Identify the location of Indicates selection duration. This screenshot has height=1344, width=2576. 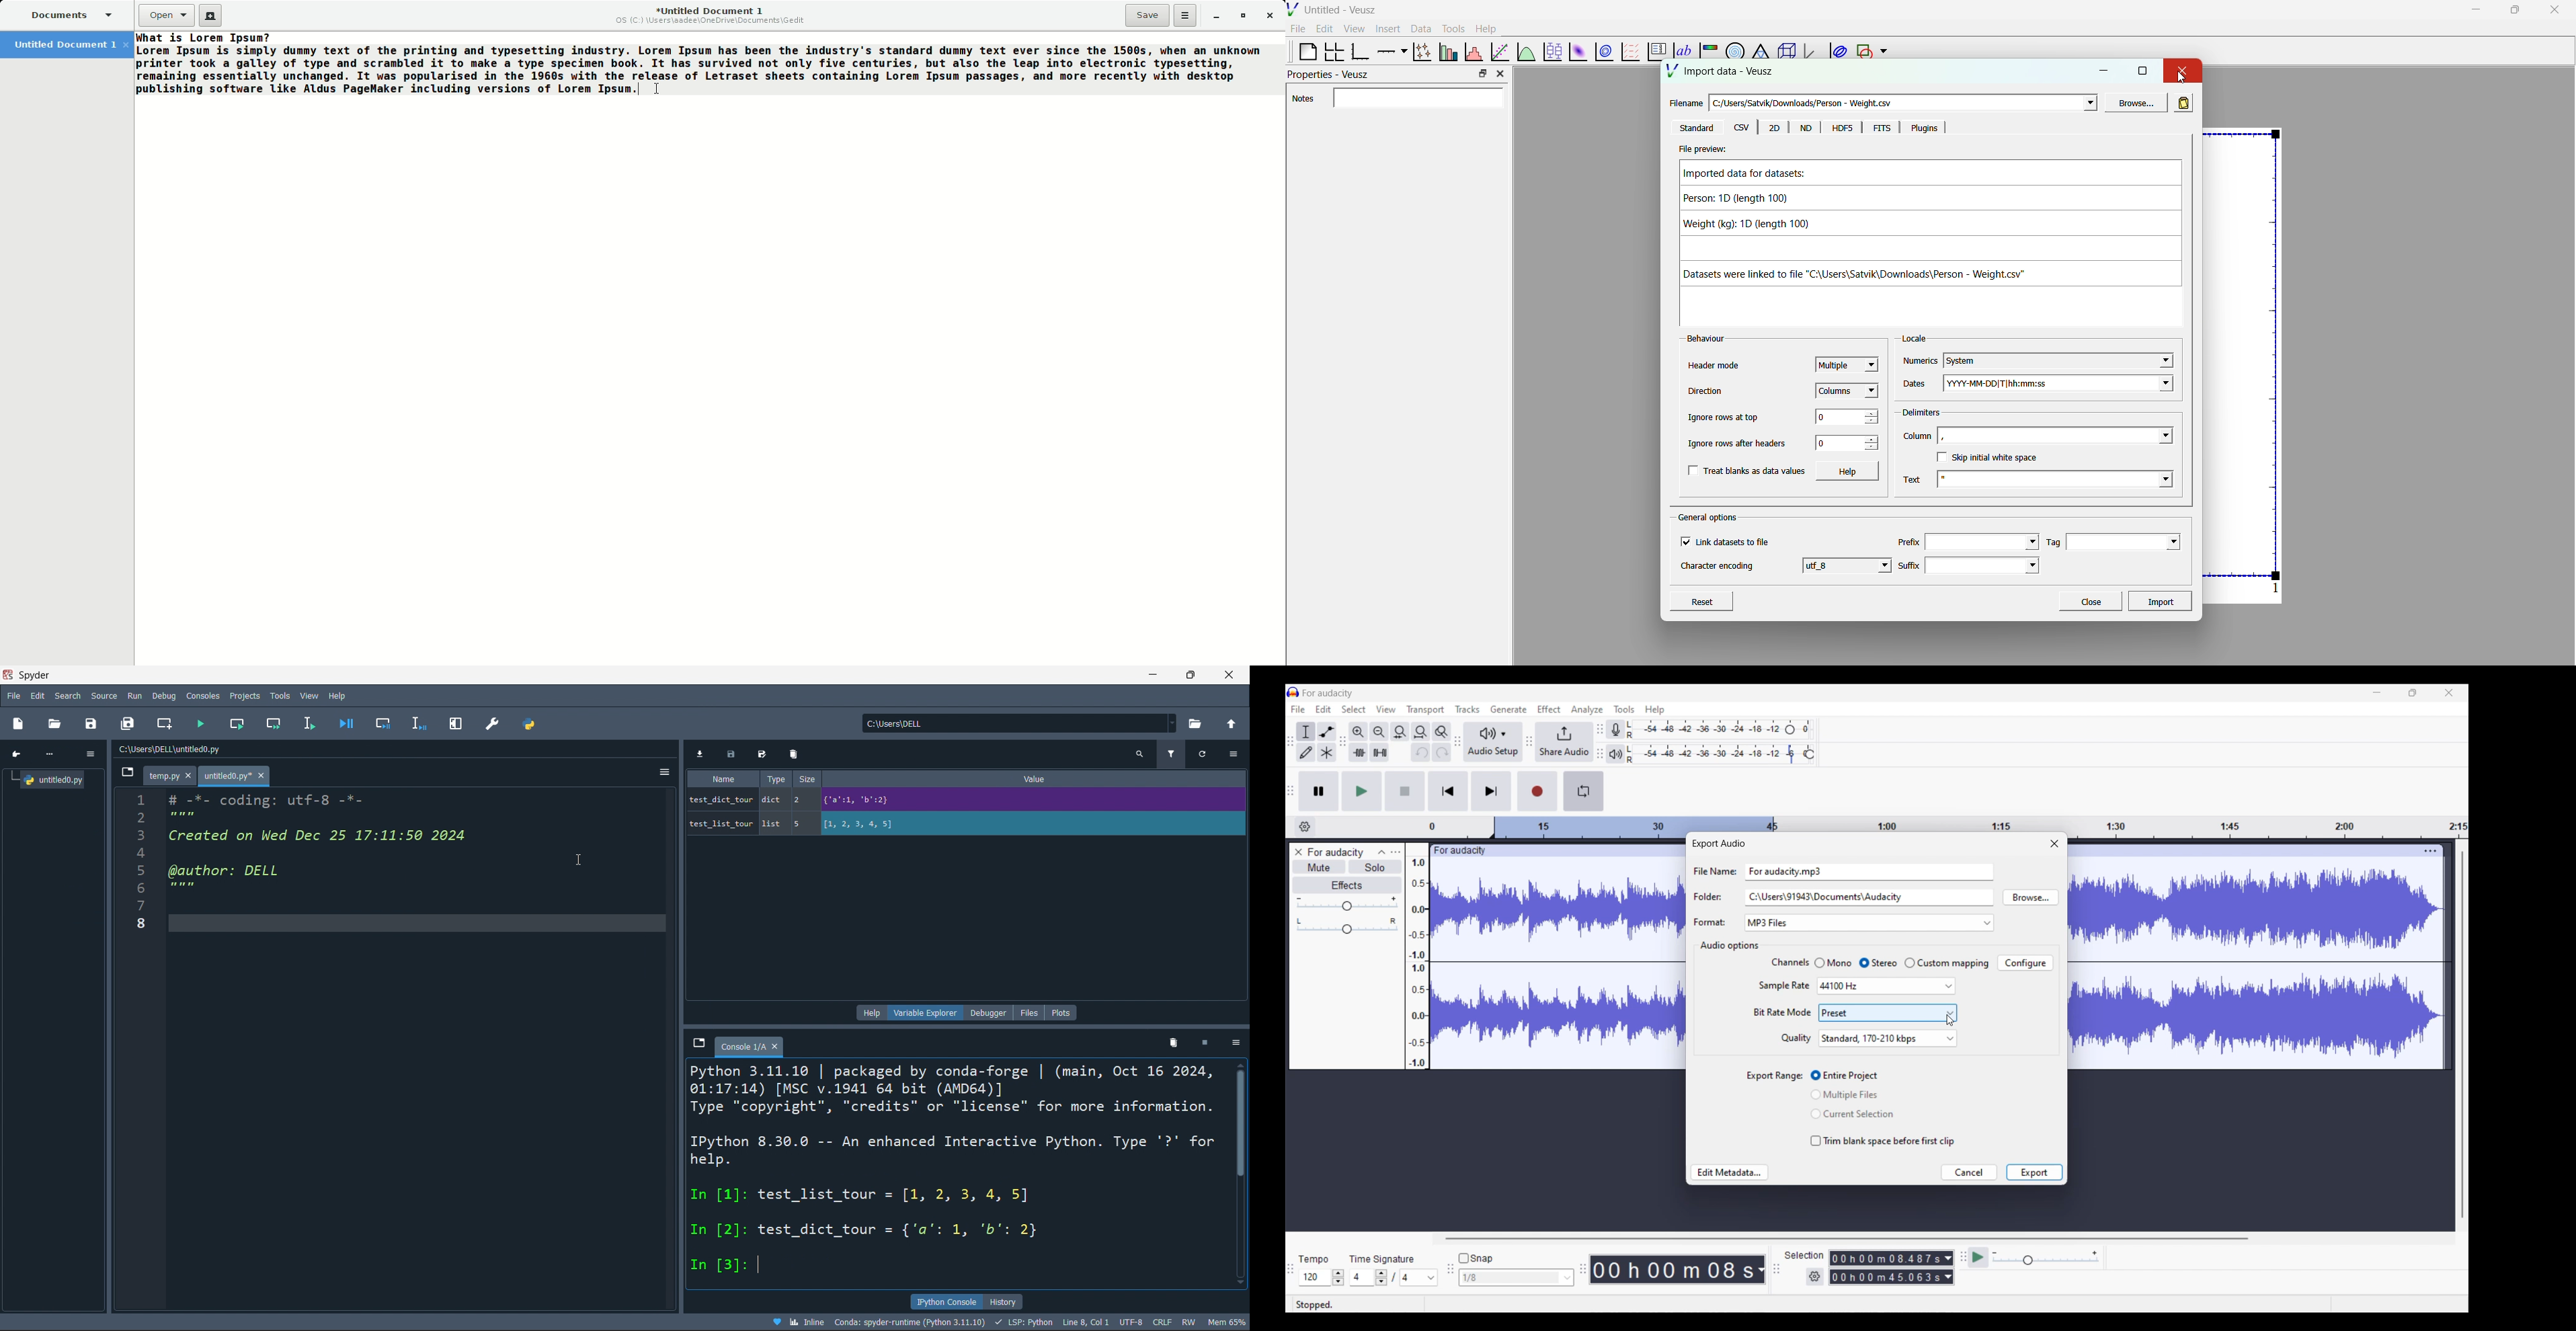
(1804, 1255).